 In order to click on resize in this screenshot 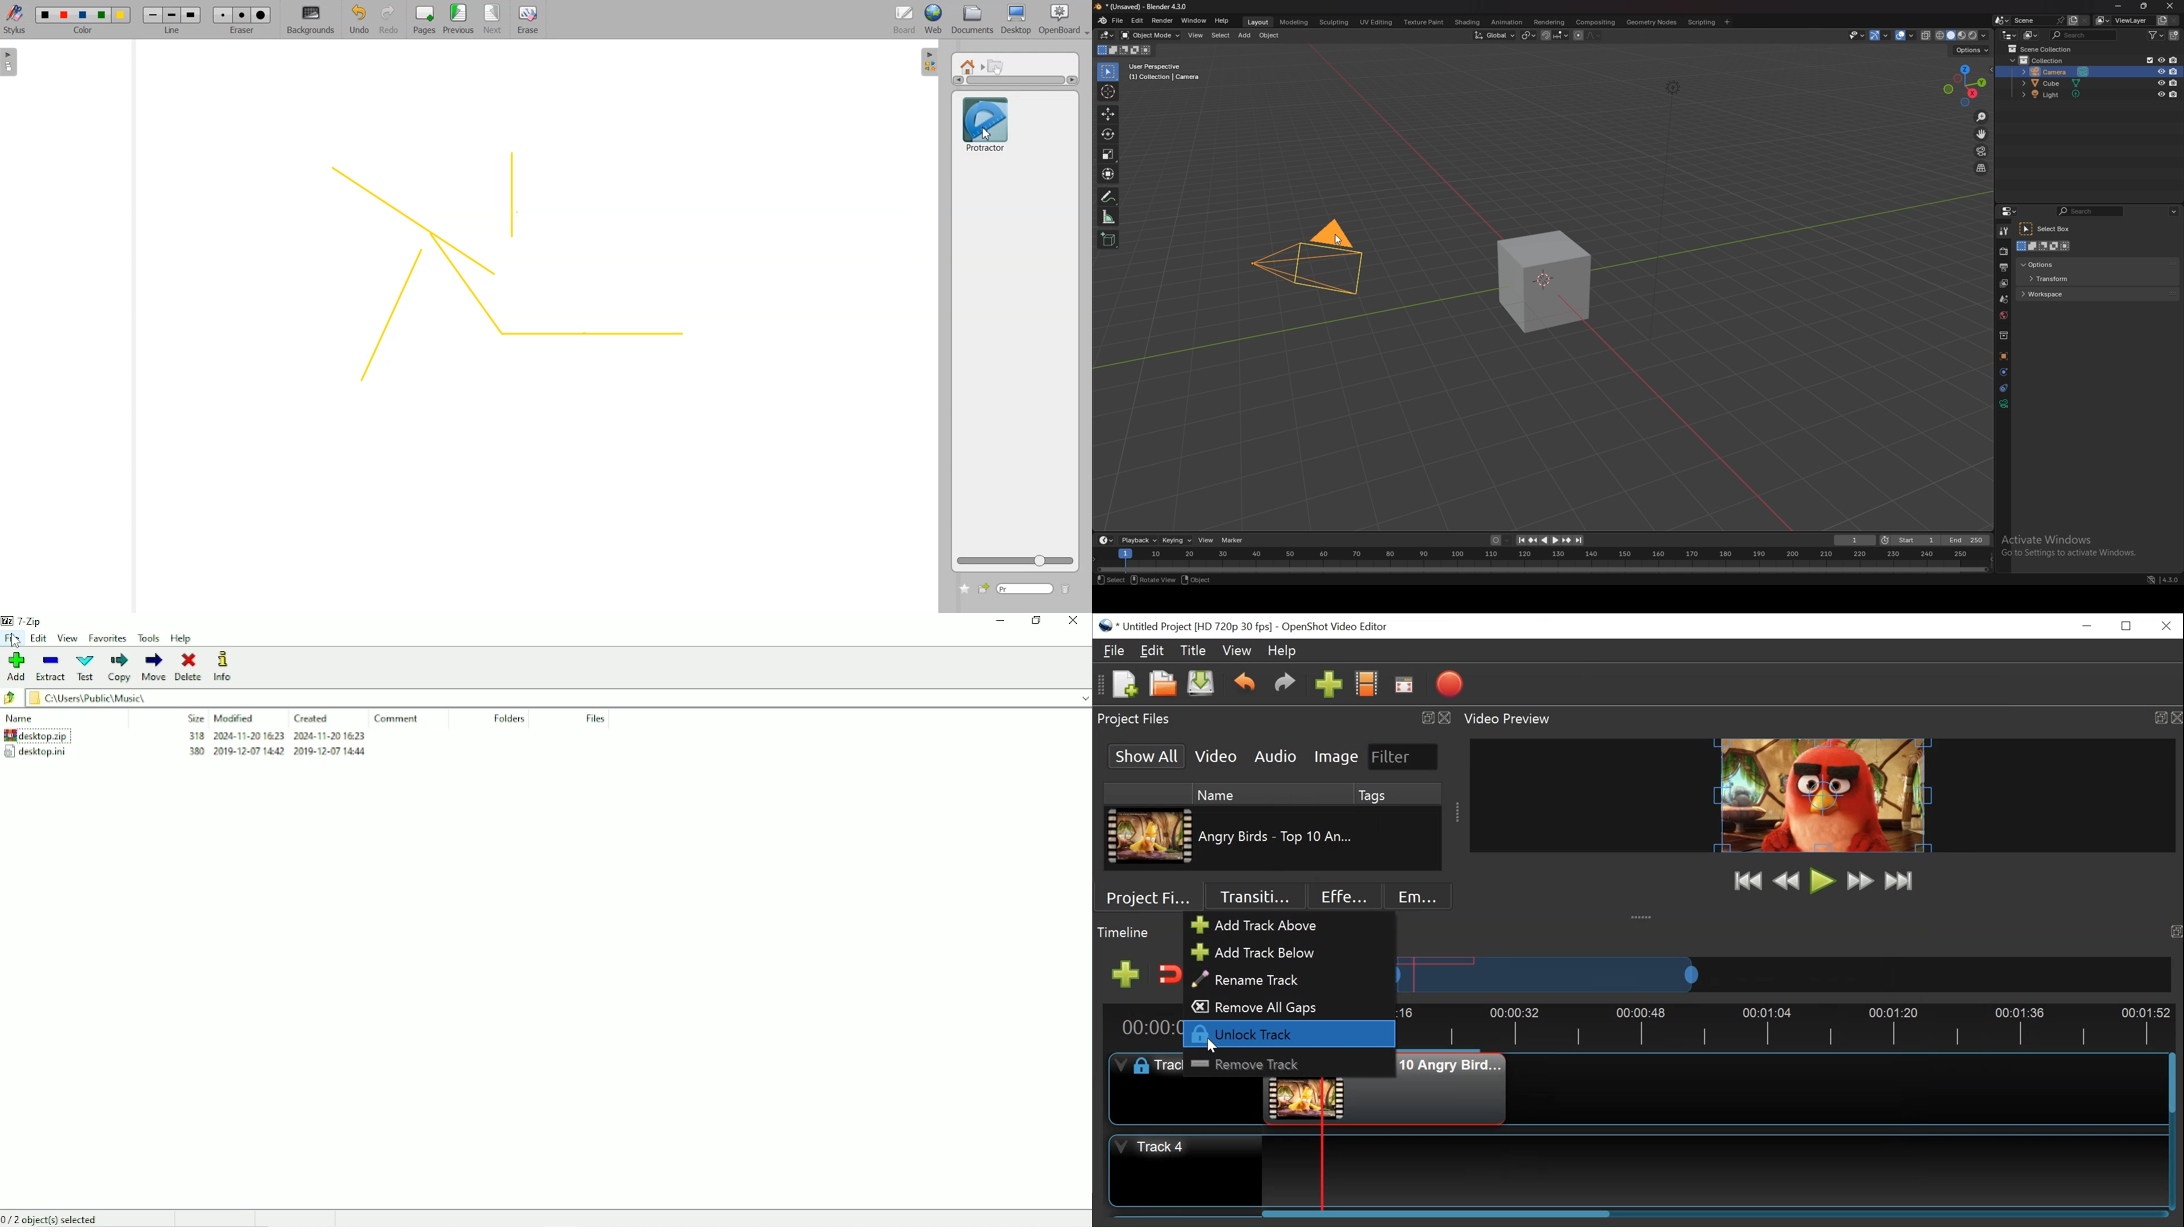, I will do `click(2146, 7)`.